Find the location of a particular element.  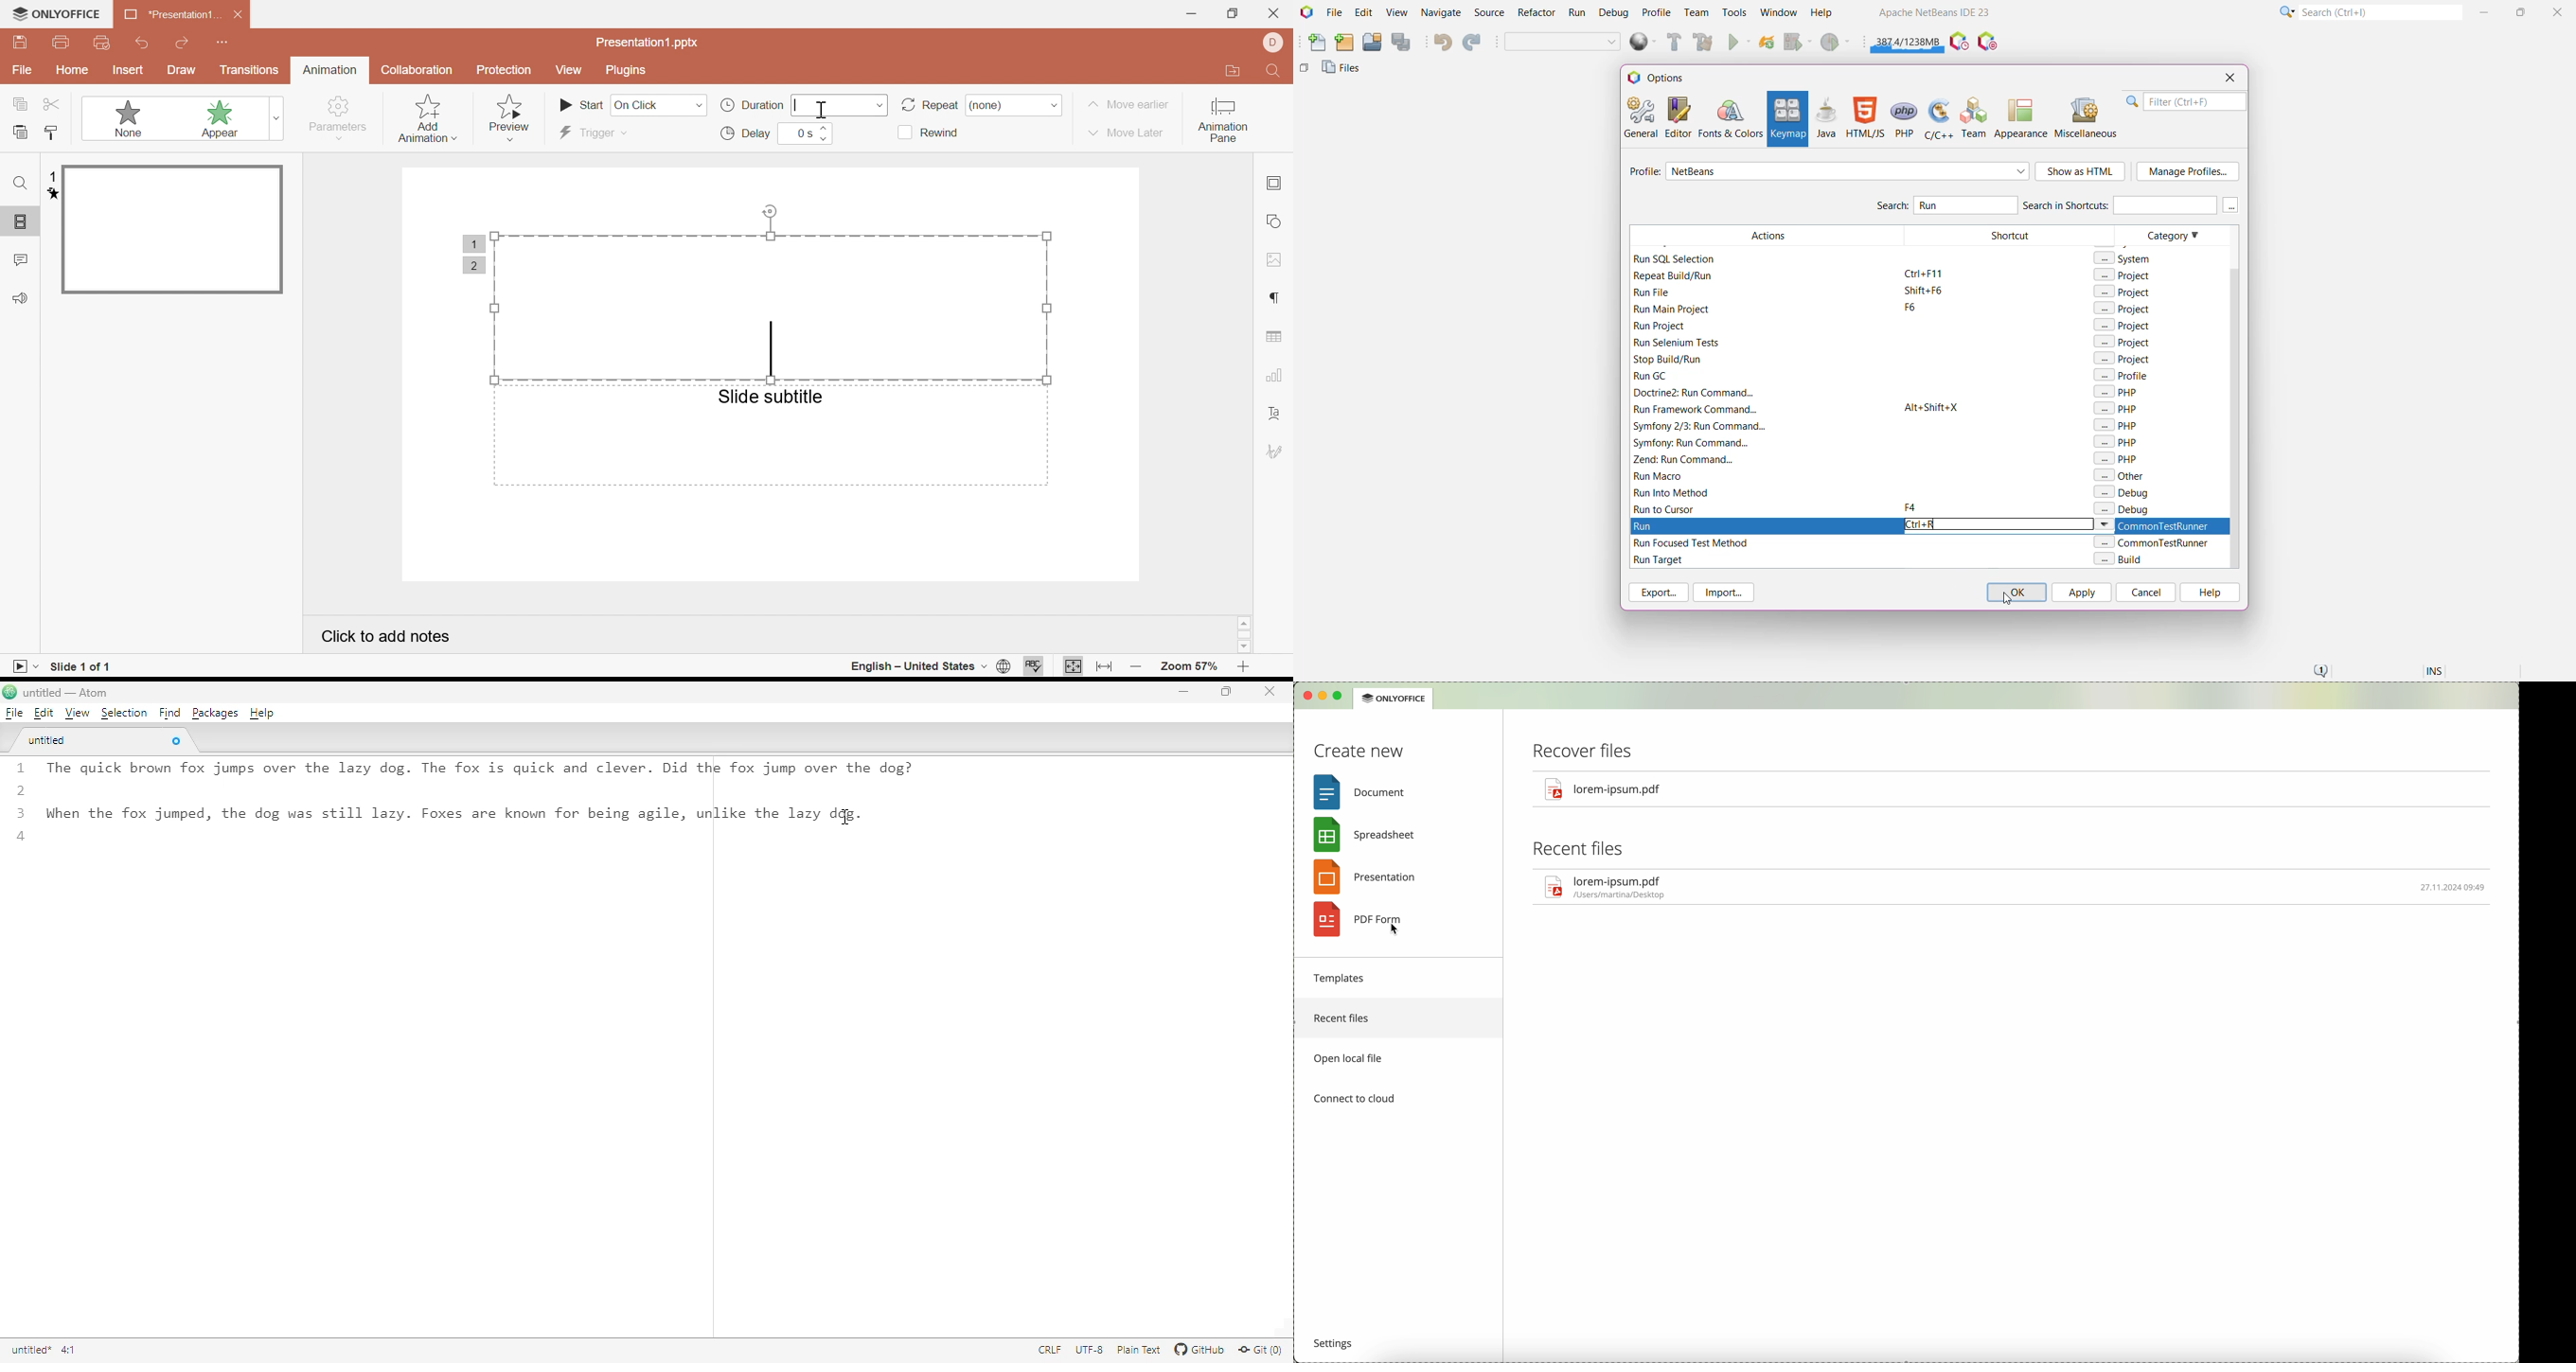

print preview is located at coordinates (104, 42).